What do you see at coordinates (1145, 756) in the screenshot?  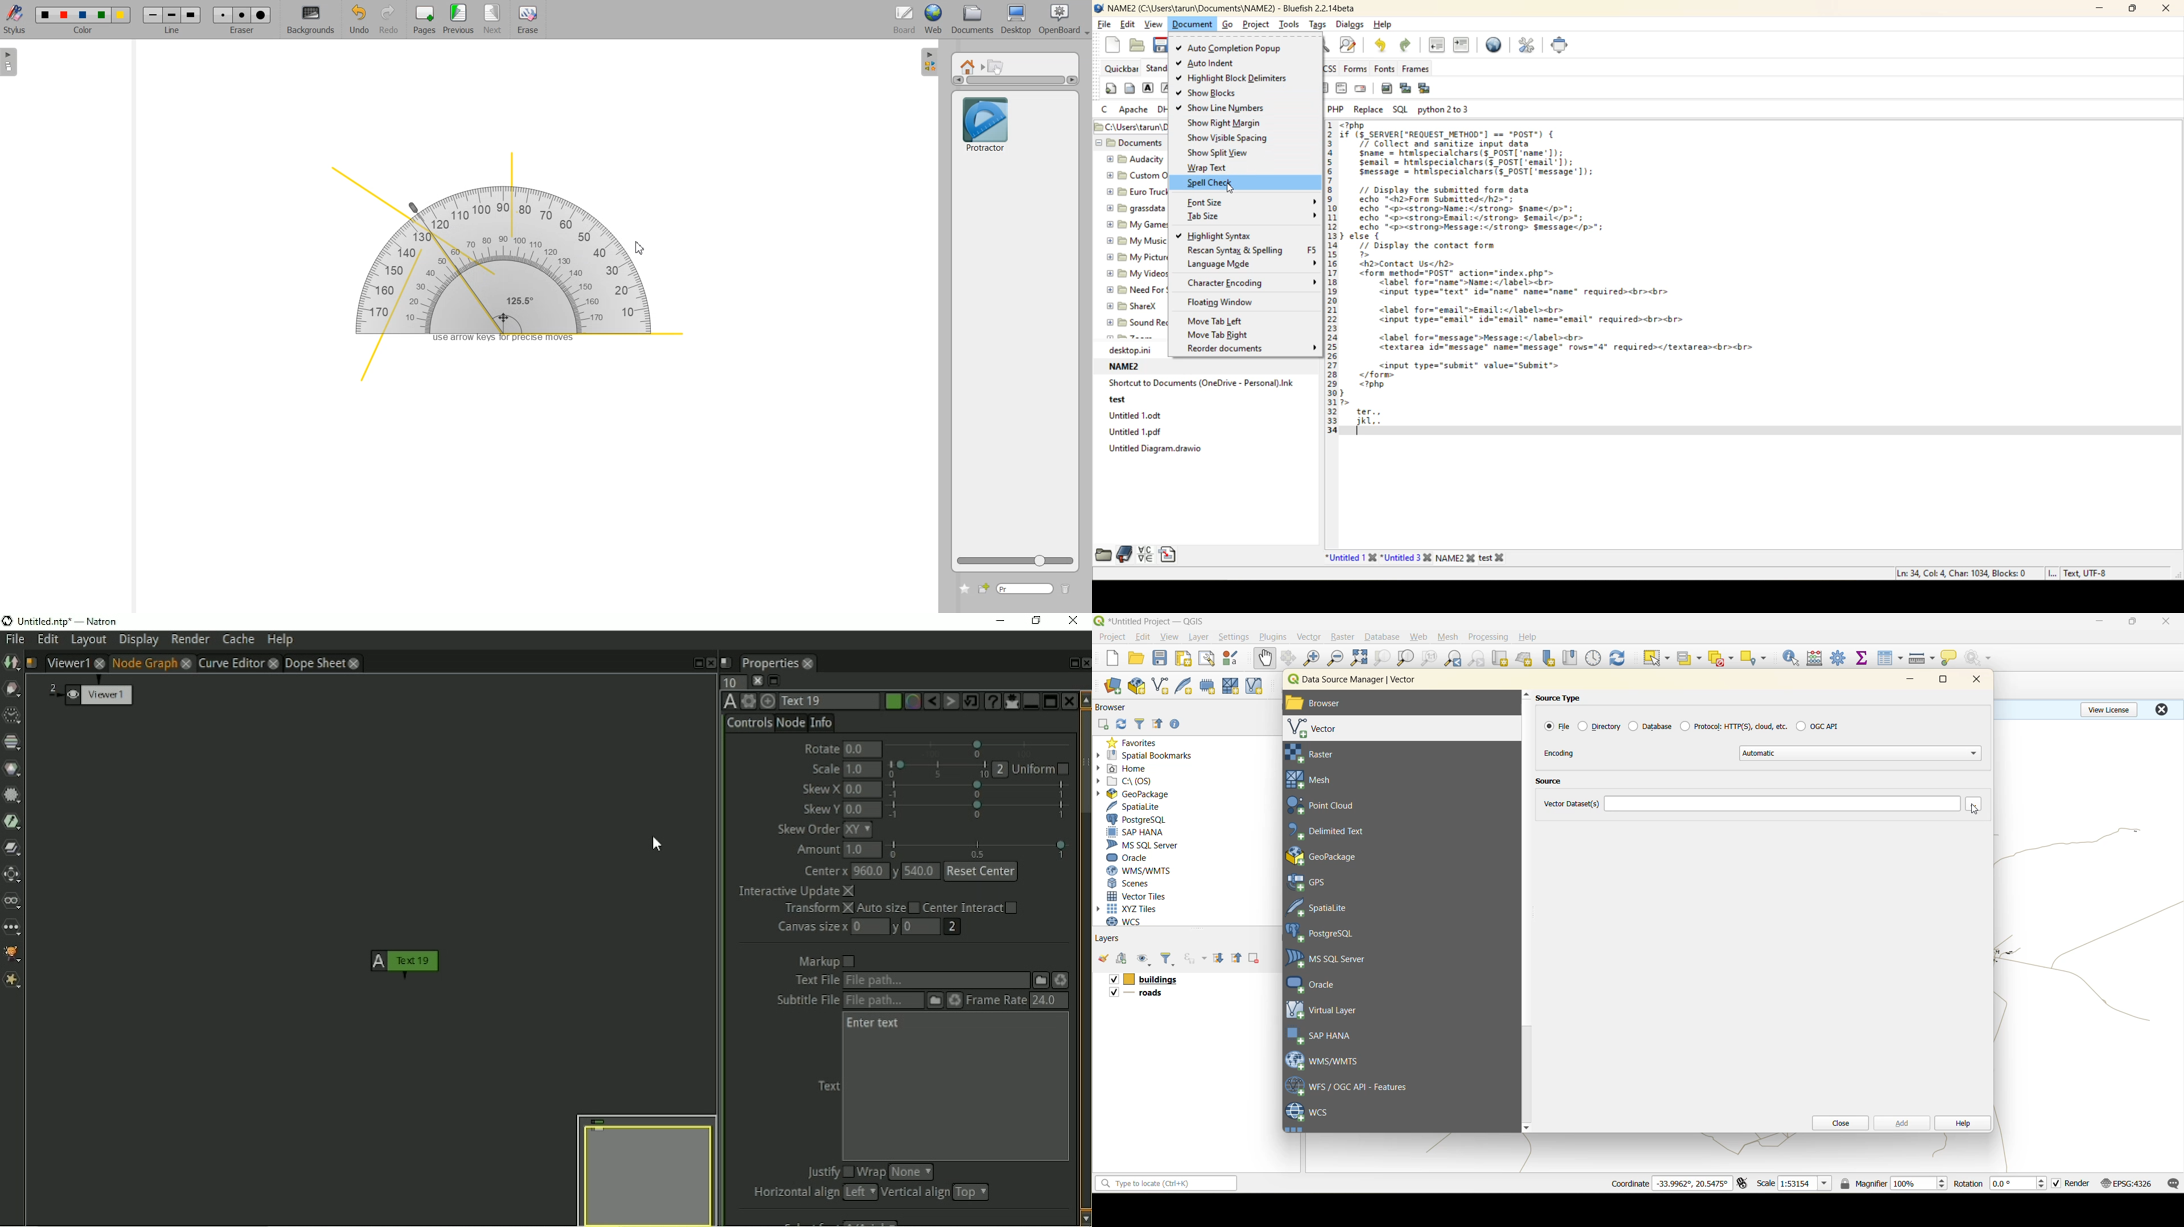 I see `spatial bookmarks` at bounding box center [1145, 756].